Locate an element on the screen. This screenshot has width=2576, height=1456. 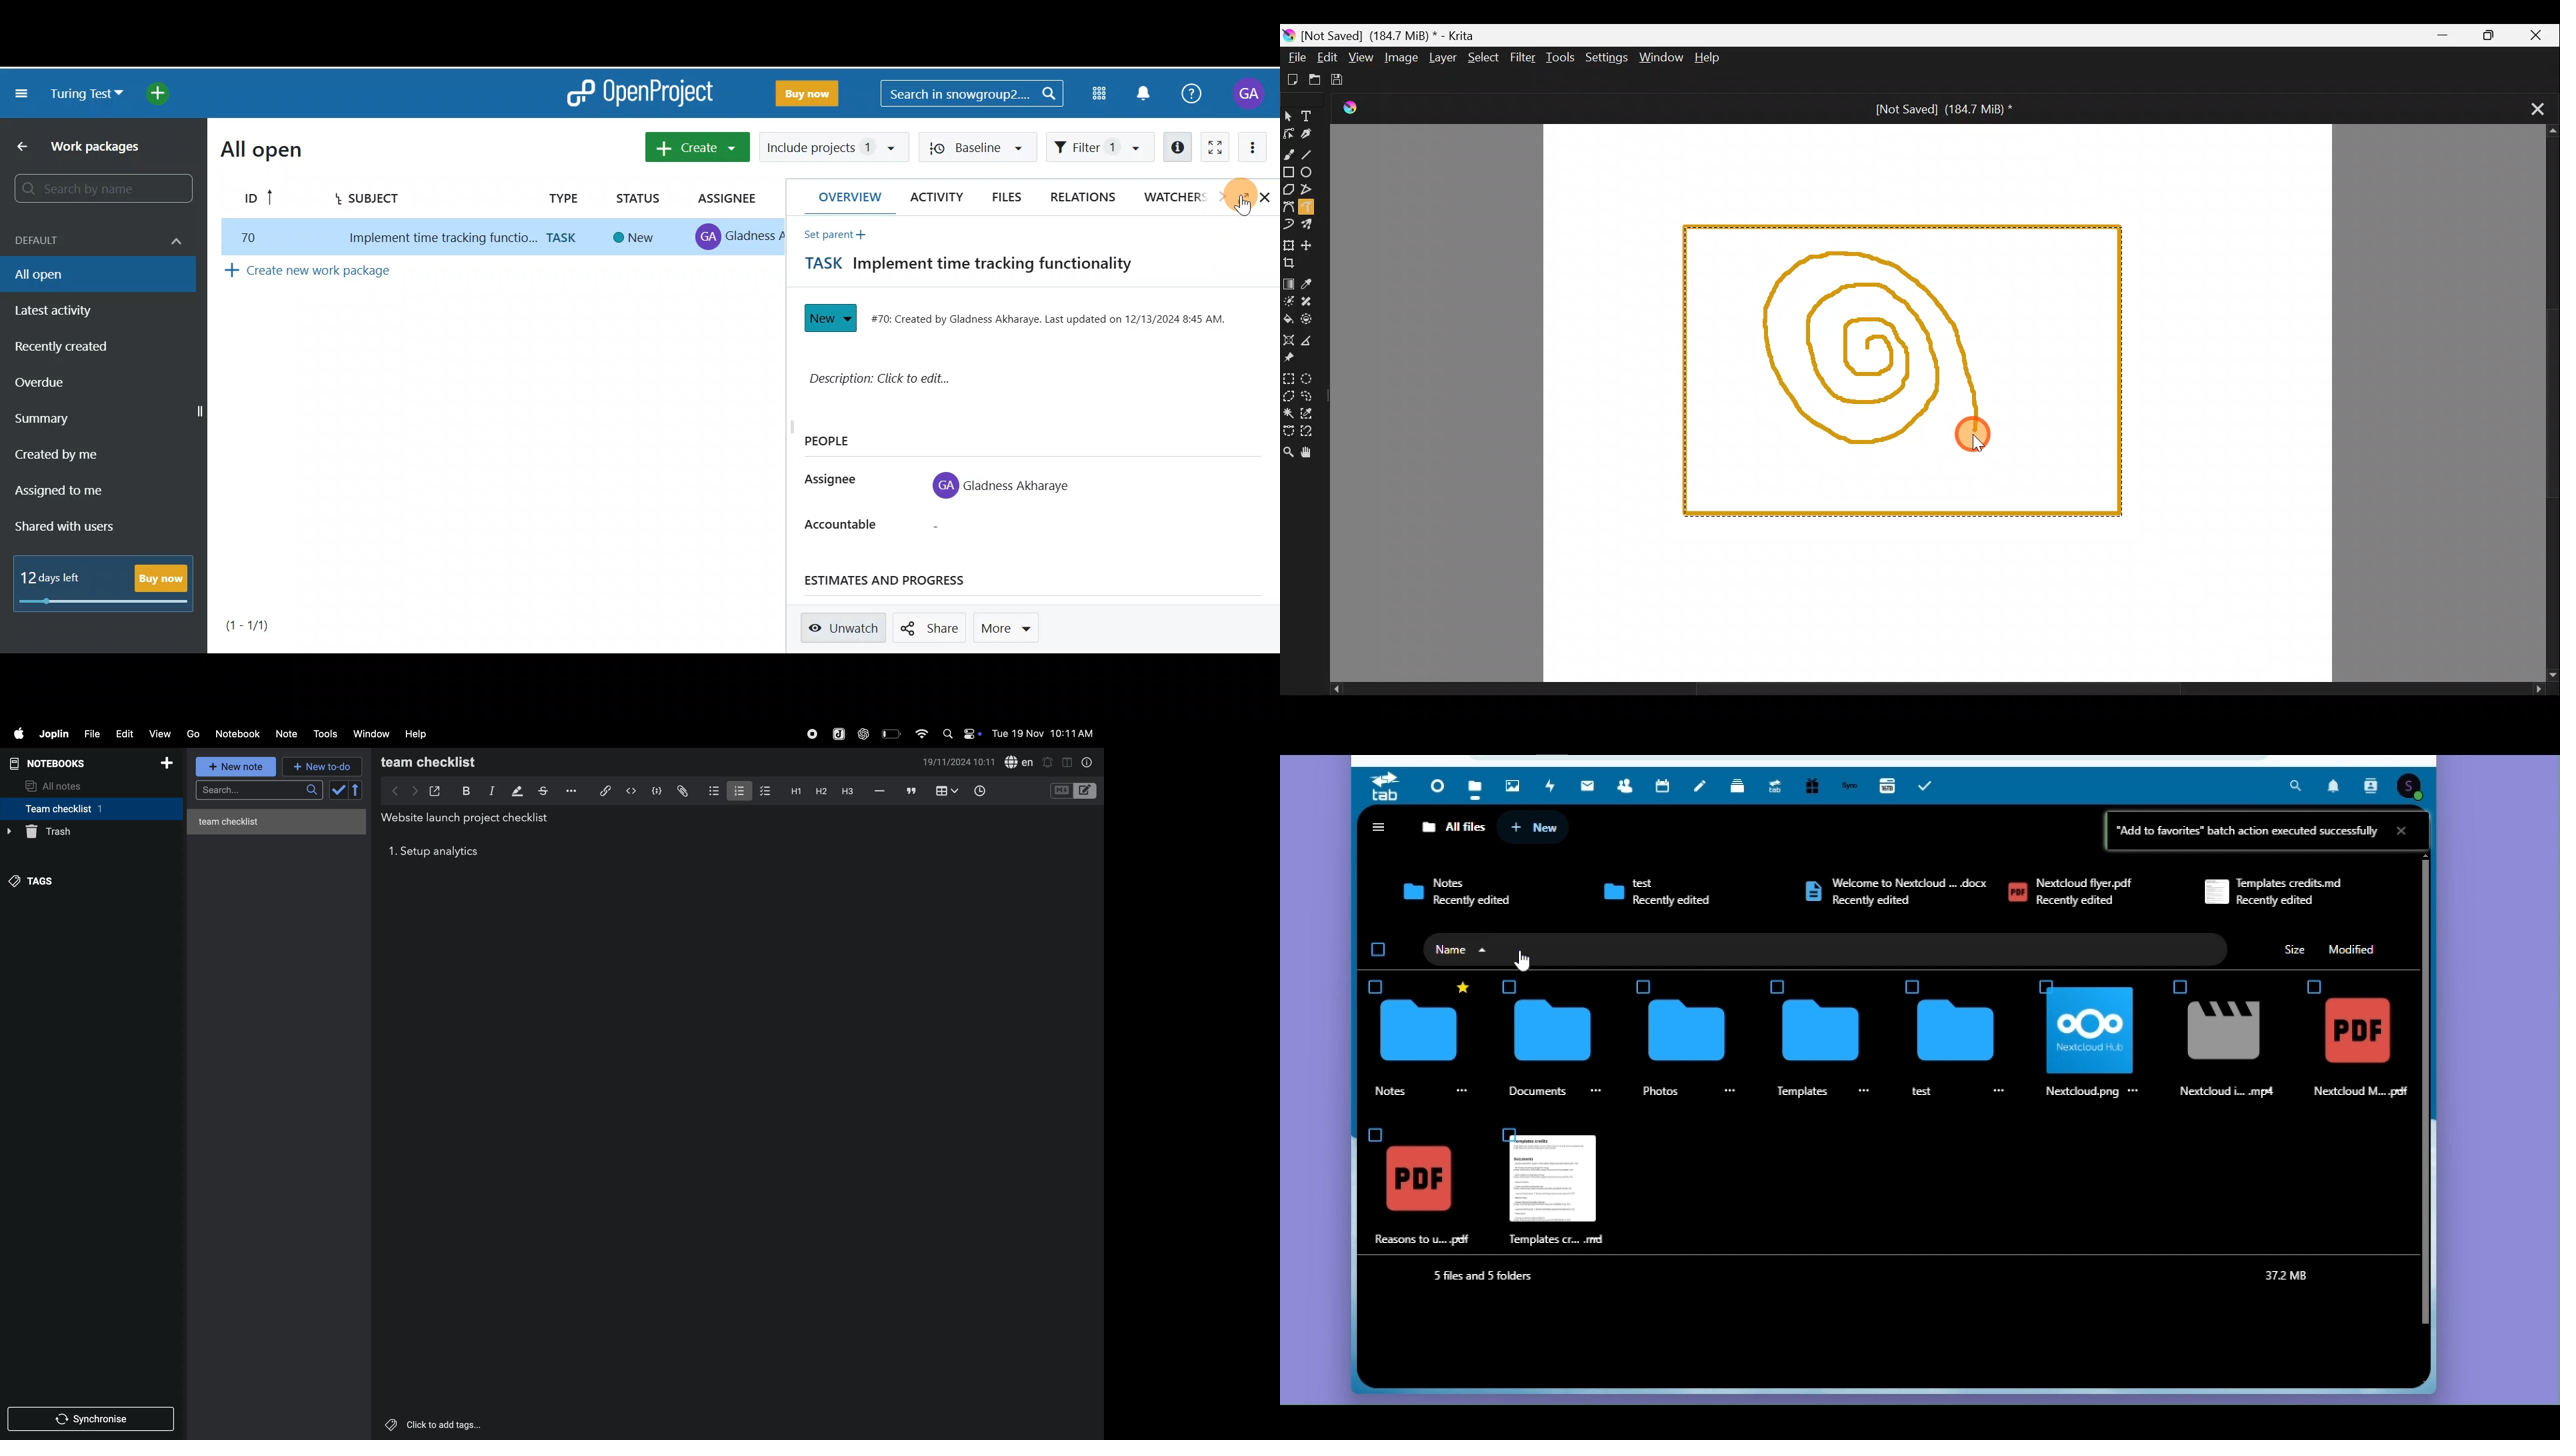
Nextcloud M... pdf | is located at coordinates (2366, 1092).